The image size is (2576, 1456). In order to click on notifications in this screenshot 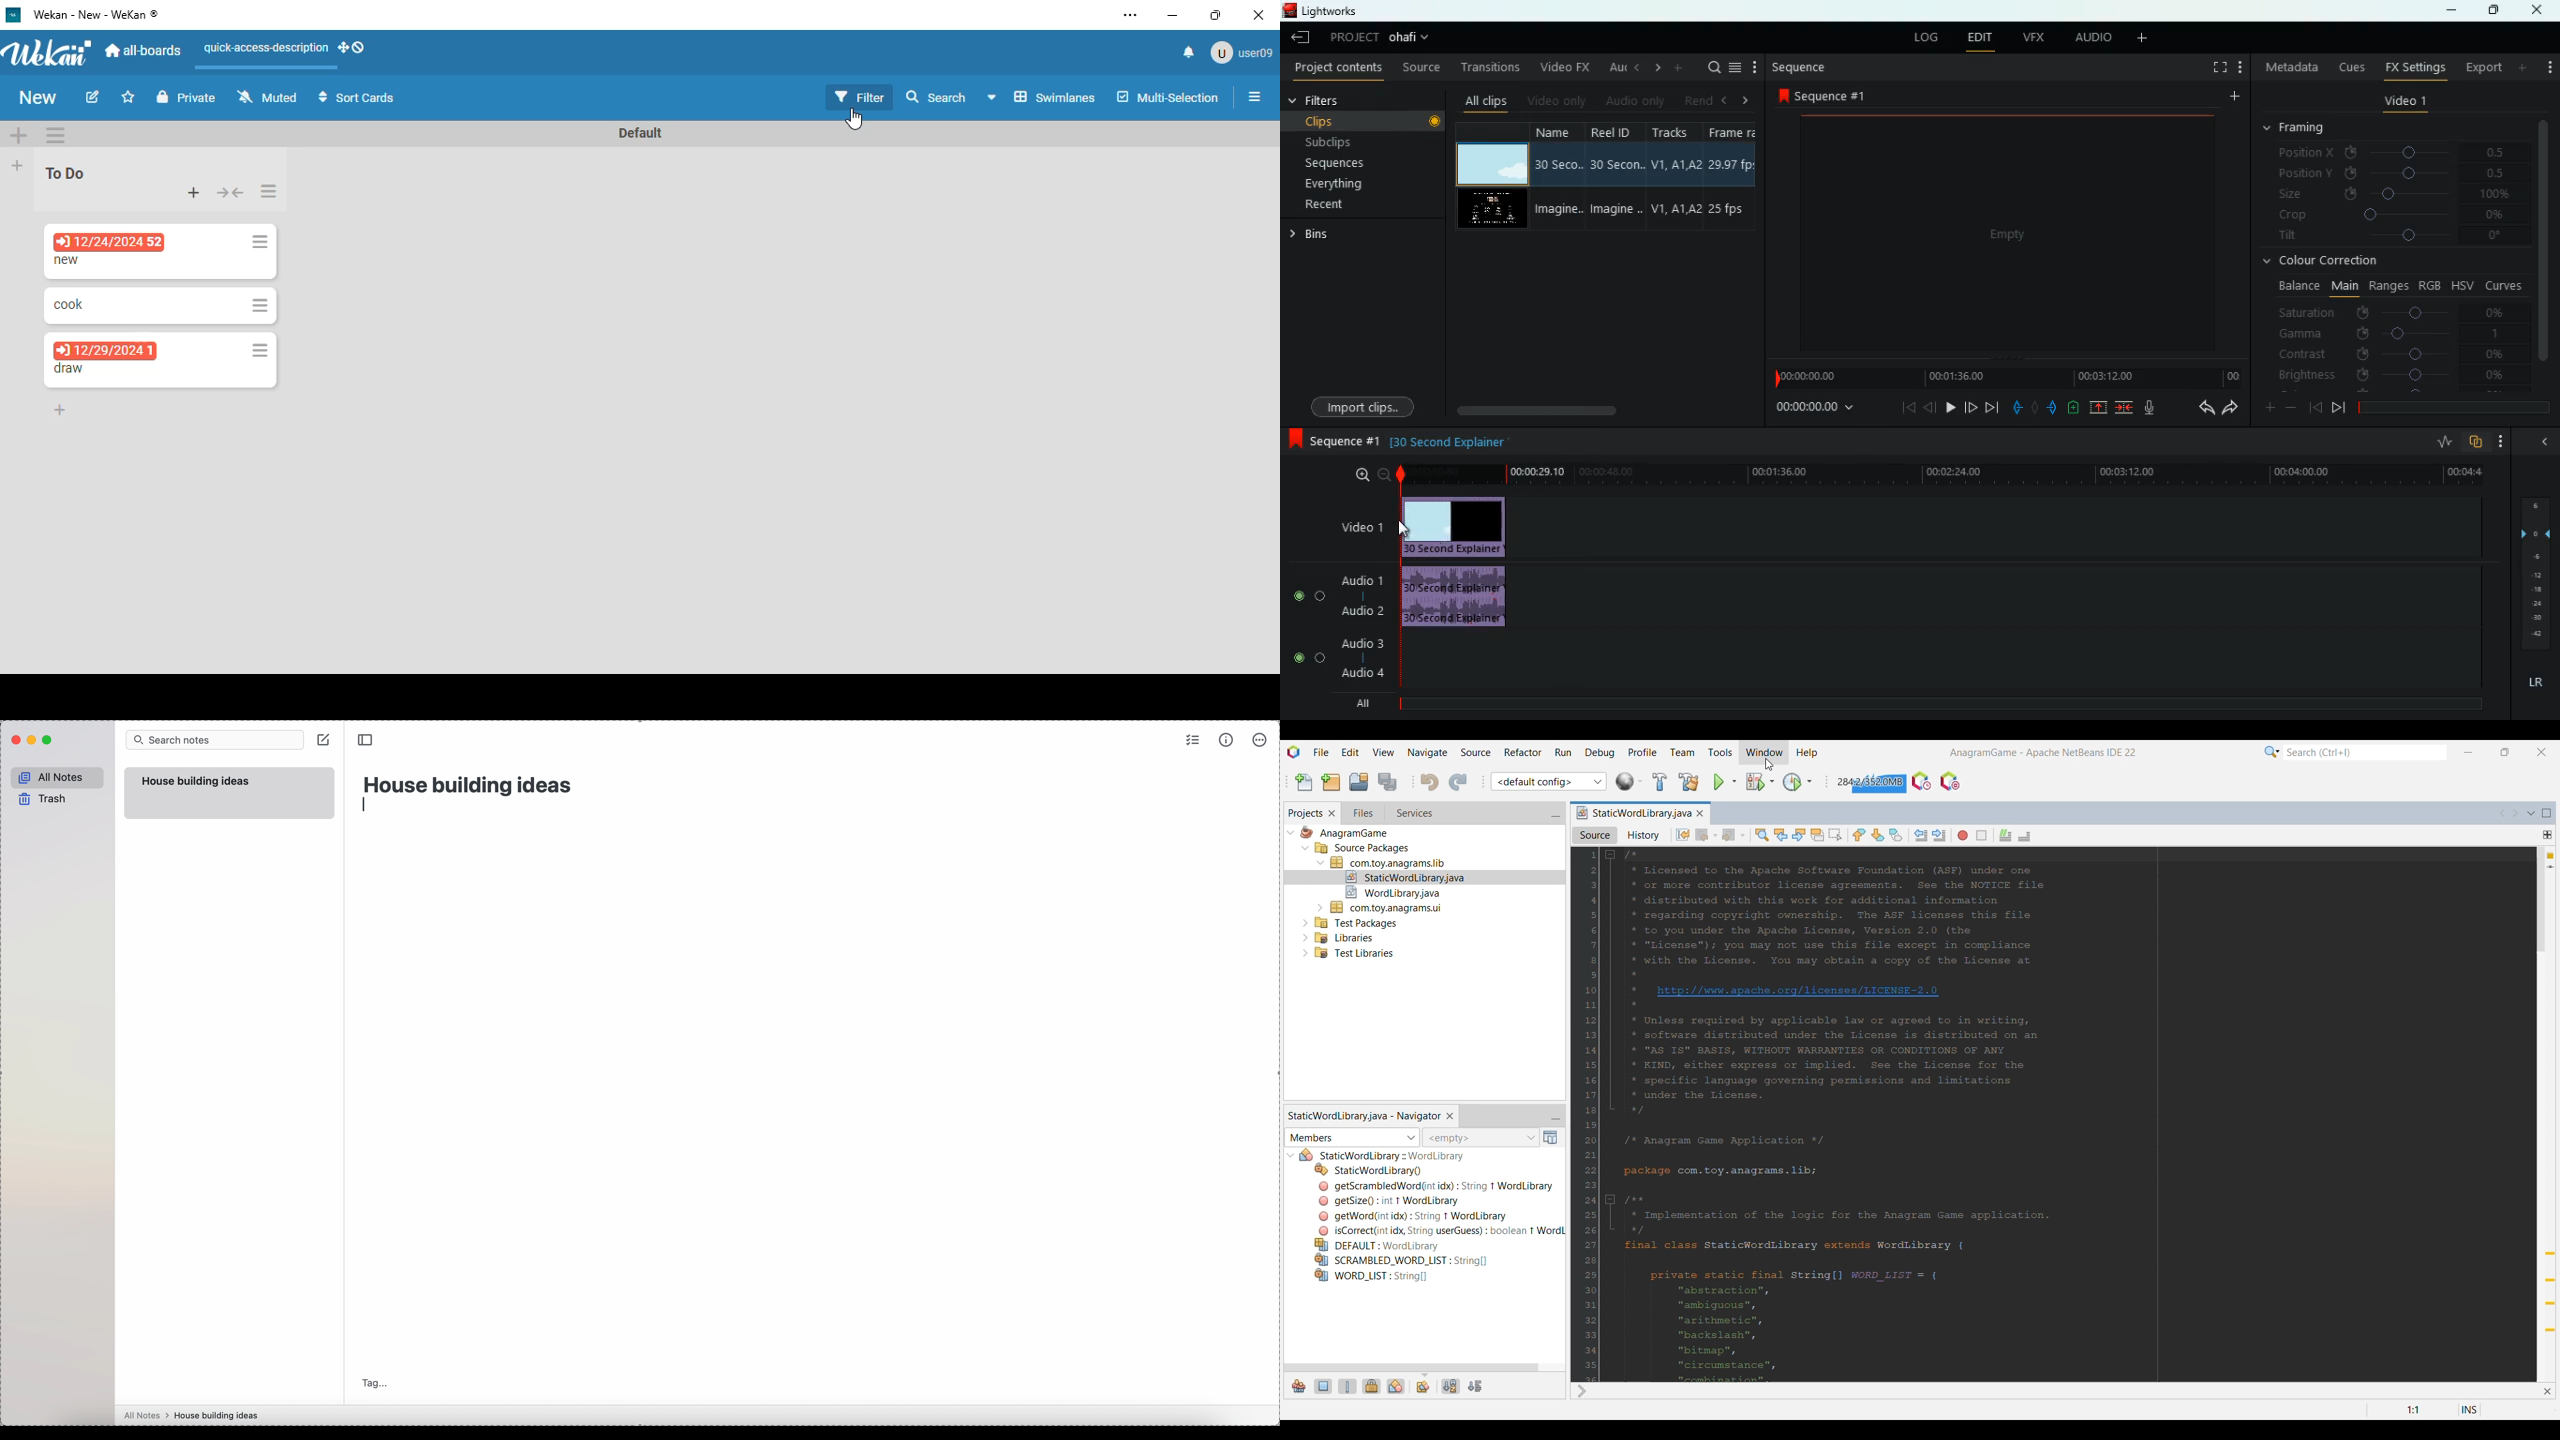, I will do `click(1189, 52)`.